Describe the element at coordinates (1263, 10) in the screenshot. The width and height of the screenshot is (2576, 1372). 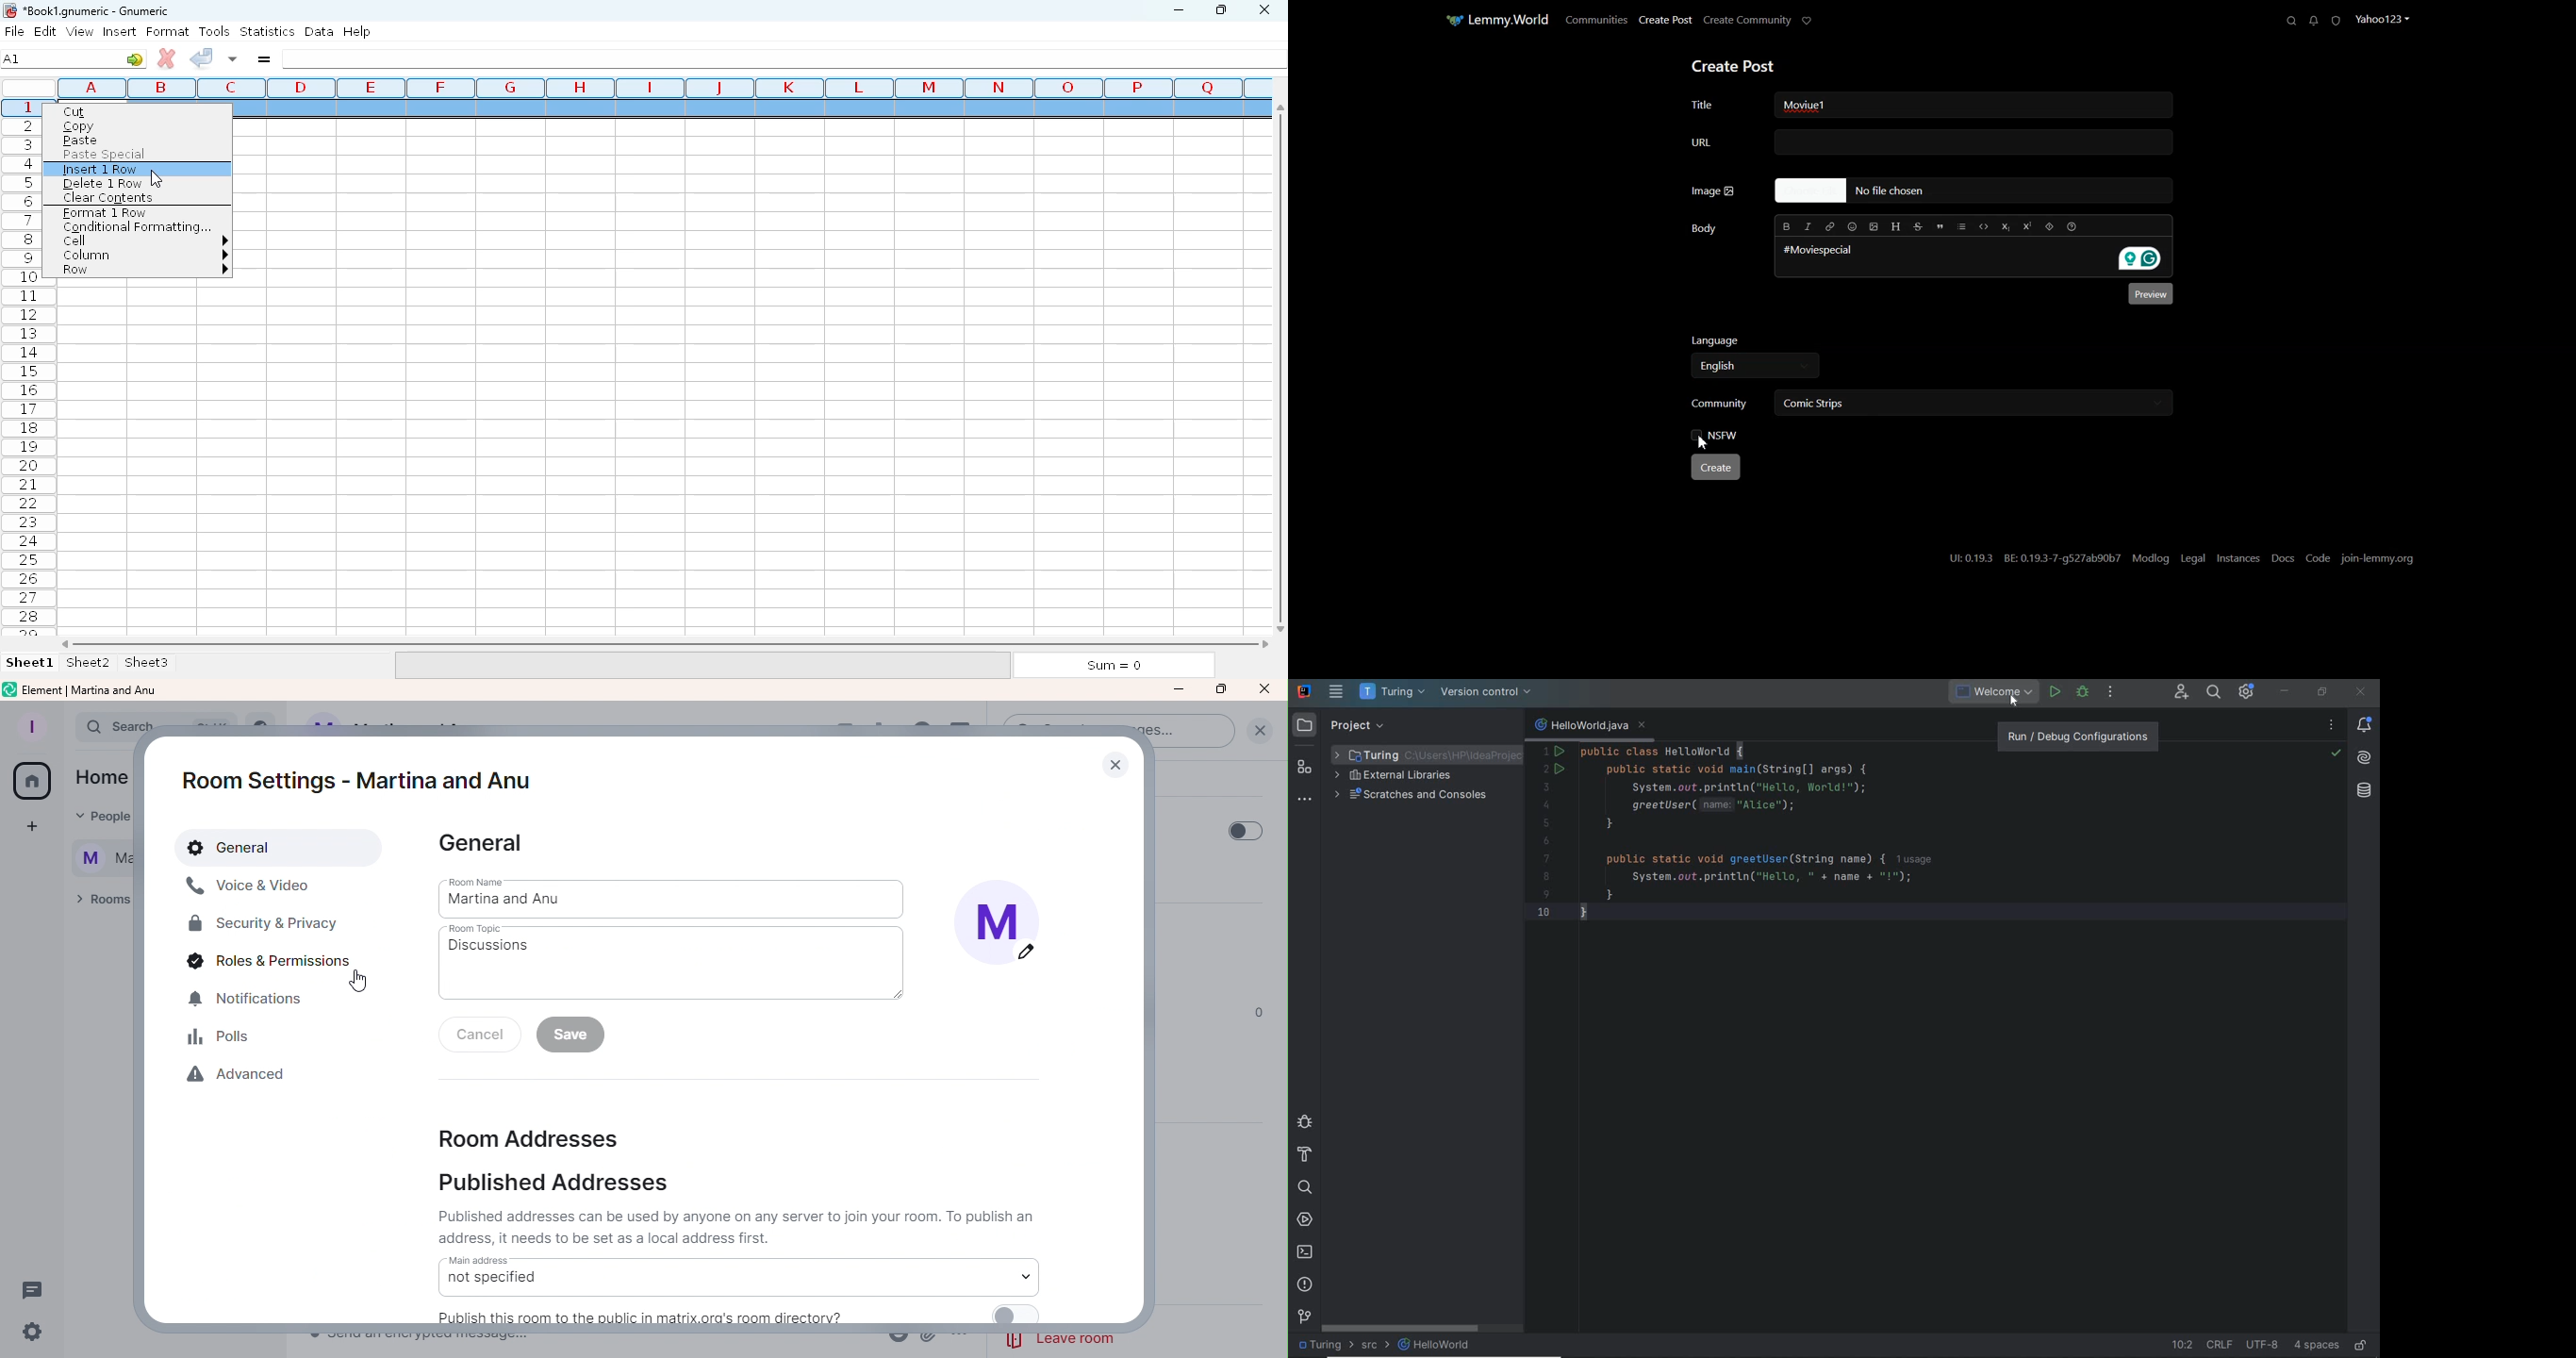
I see `close` at that location.